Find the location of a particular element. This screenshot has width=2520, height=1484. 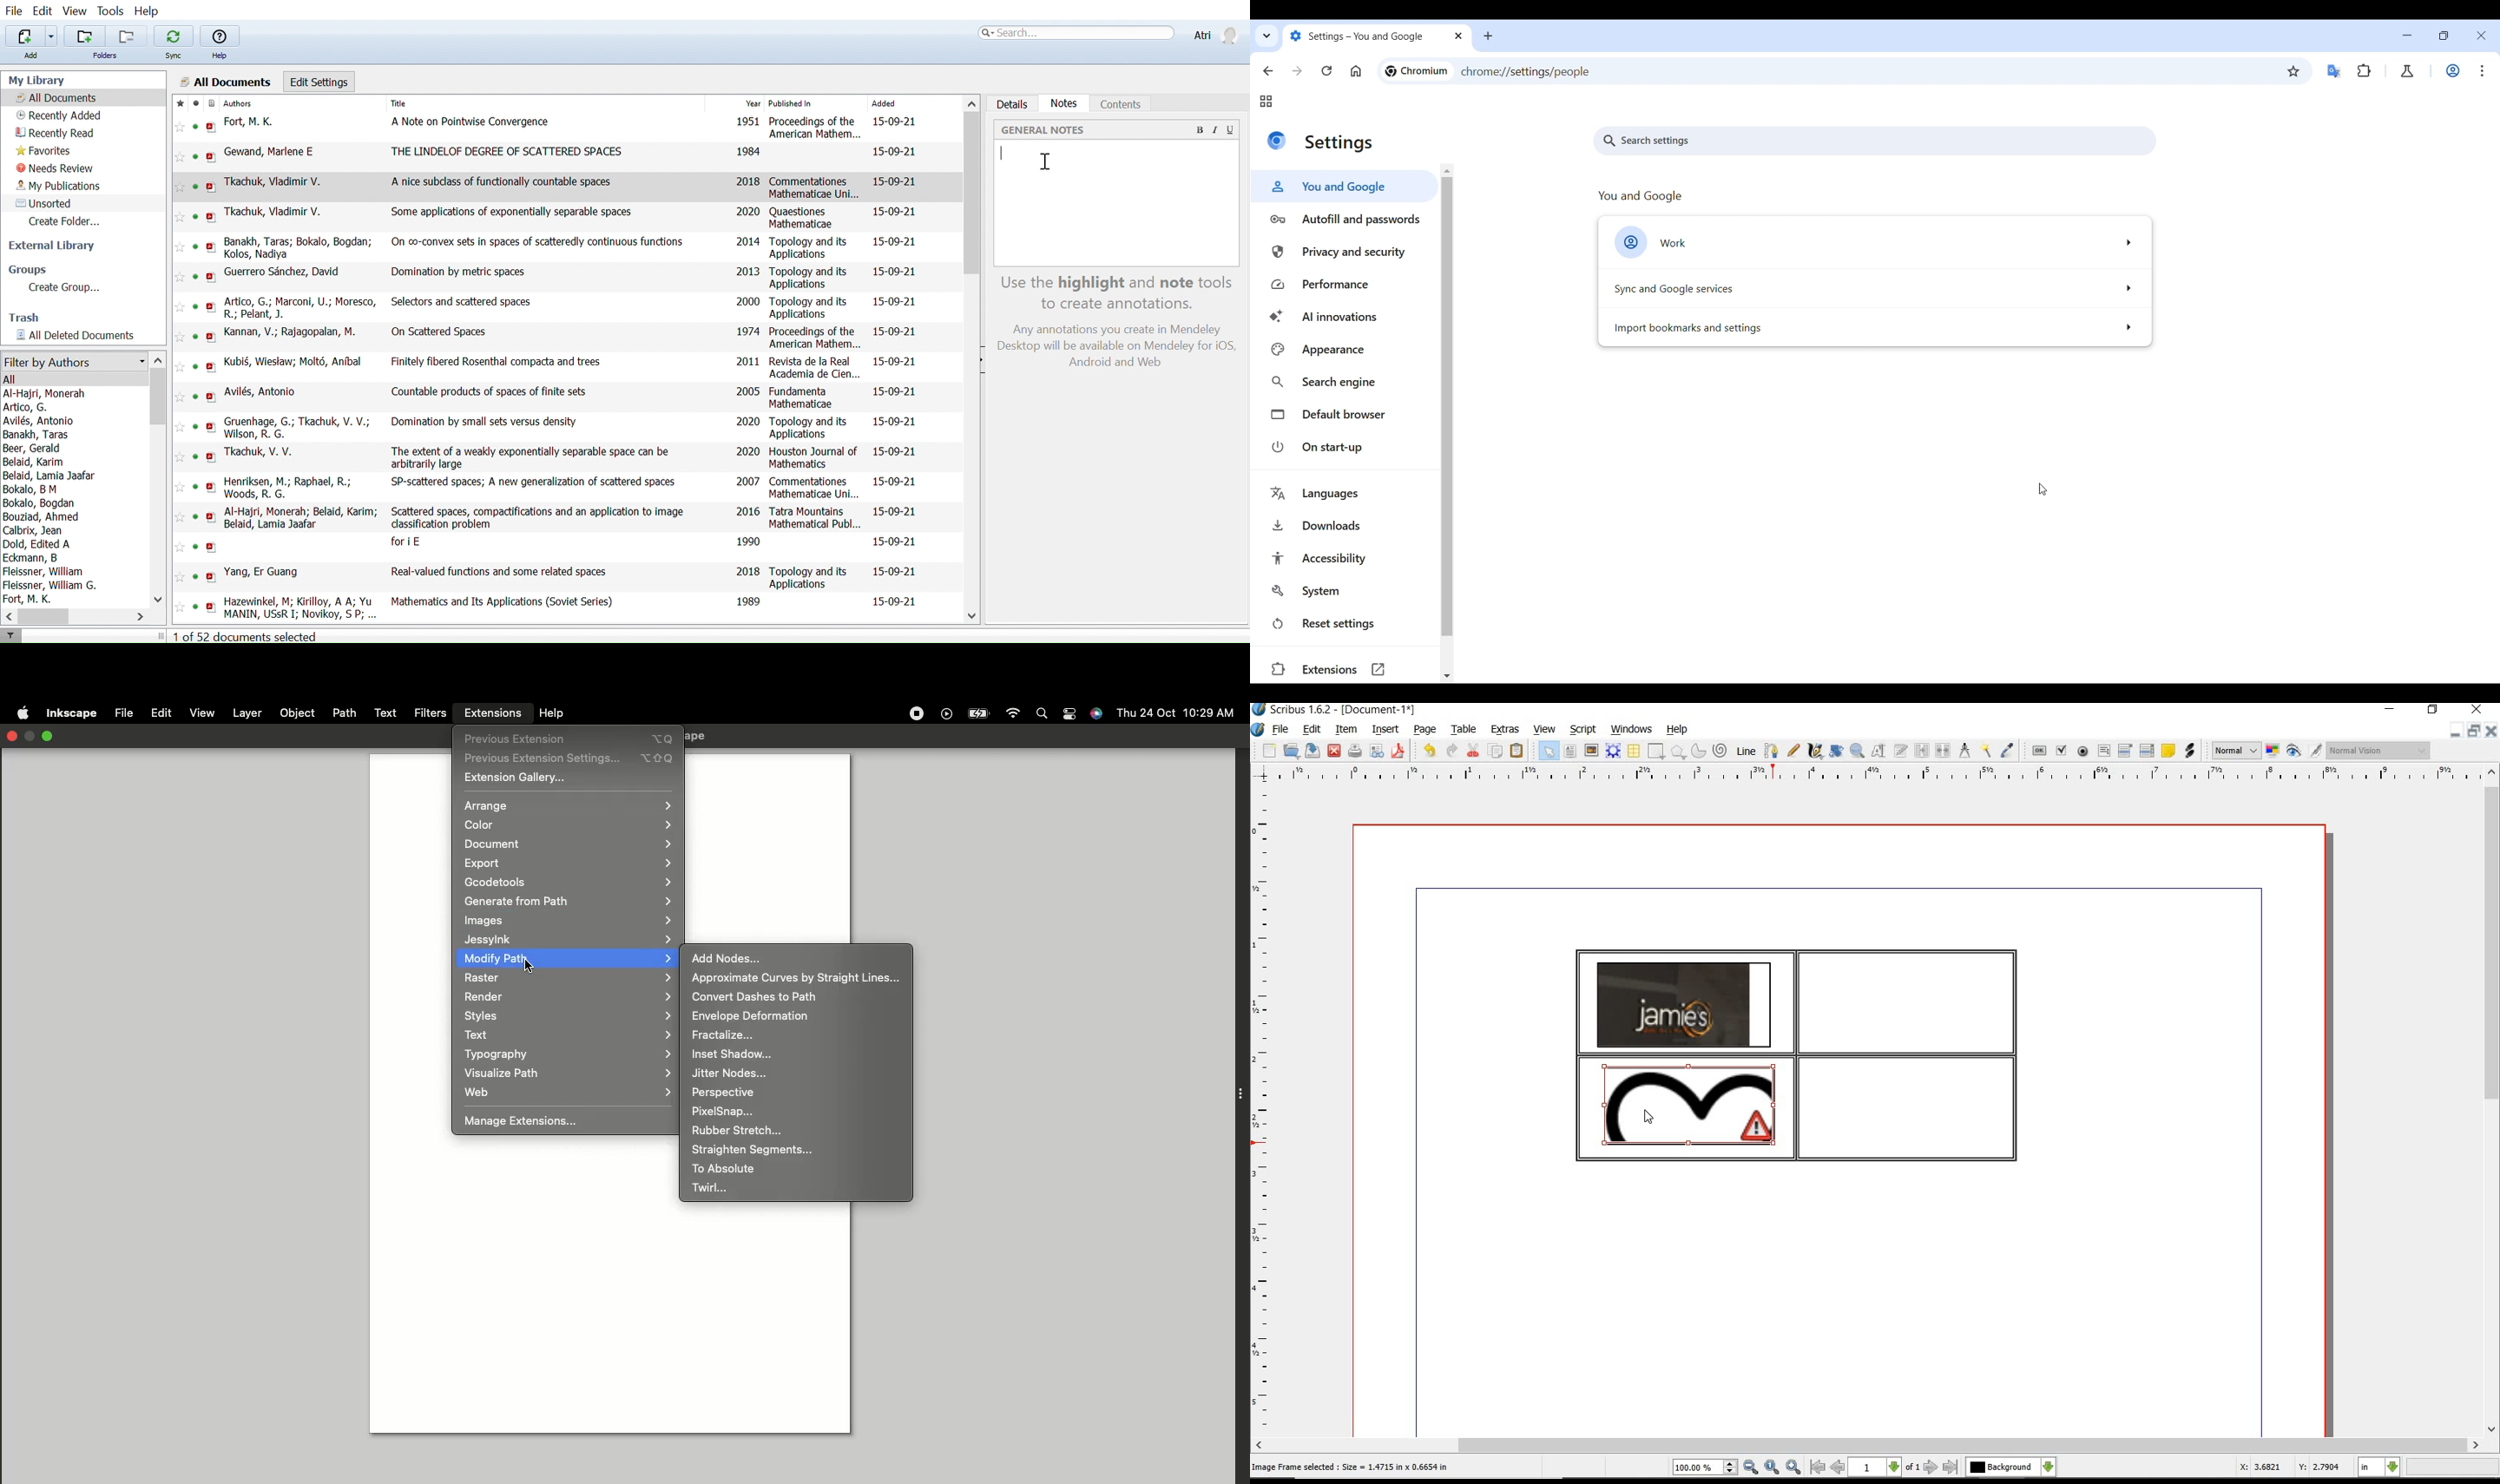

shape is located at coordinates (1655, 752).